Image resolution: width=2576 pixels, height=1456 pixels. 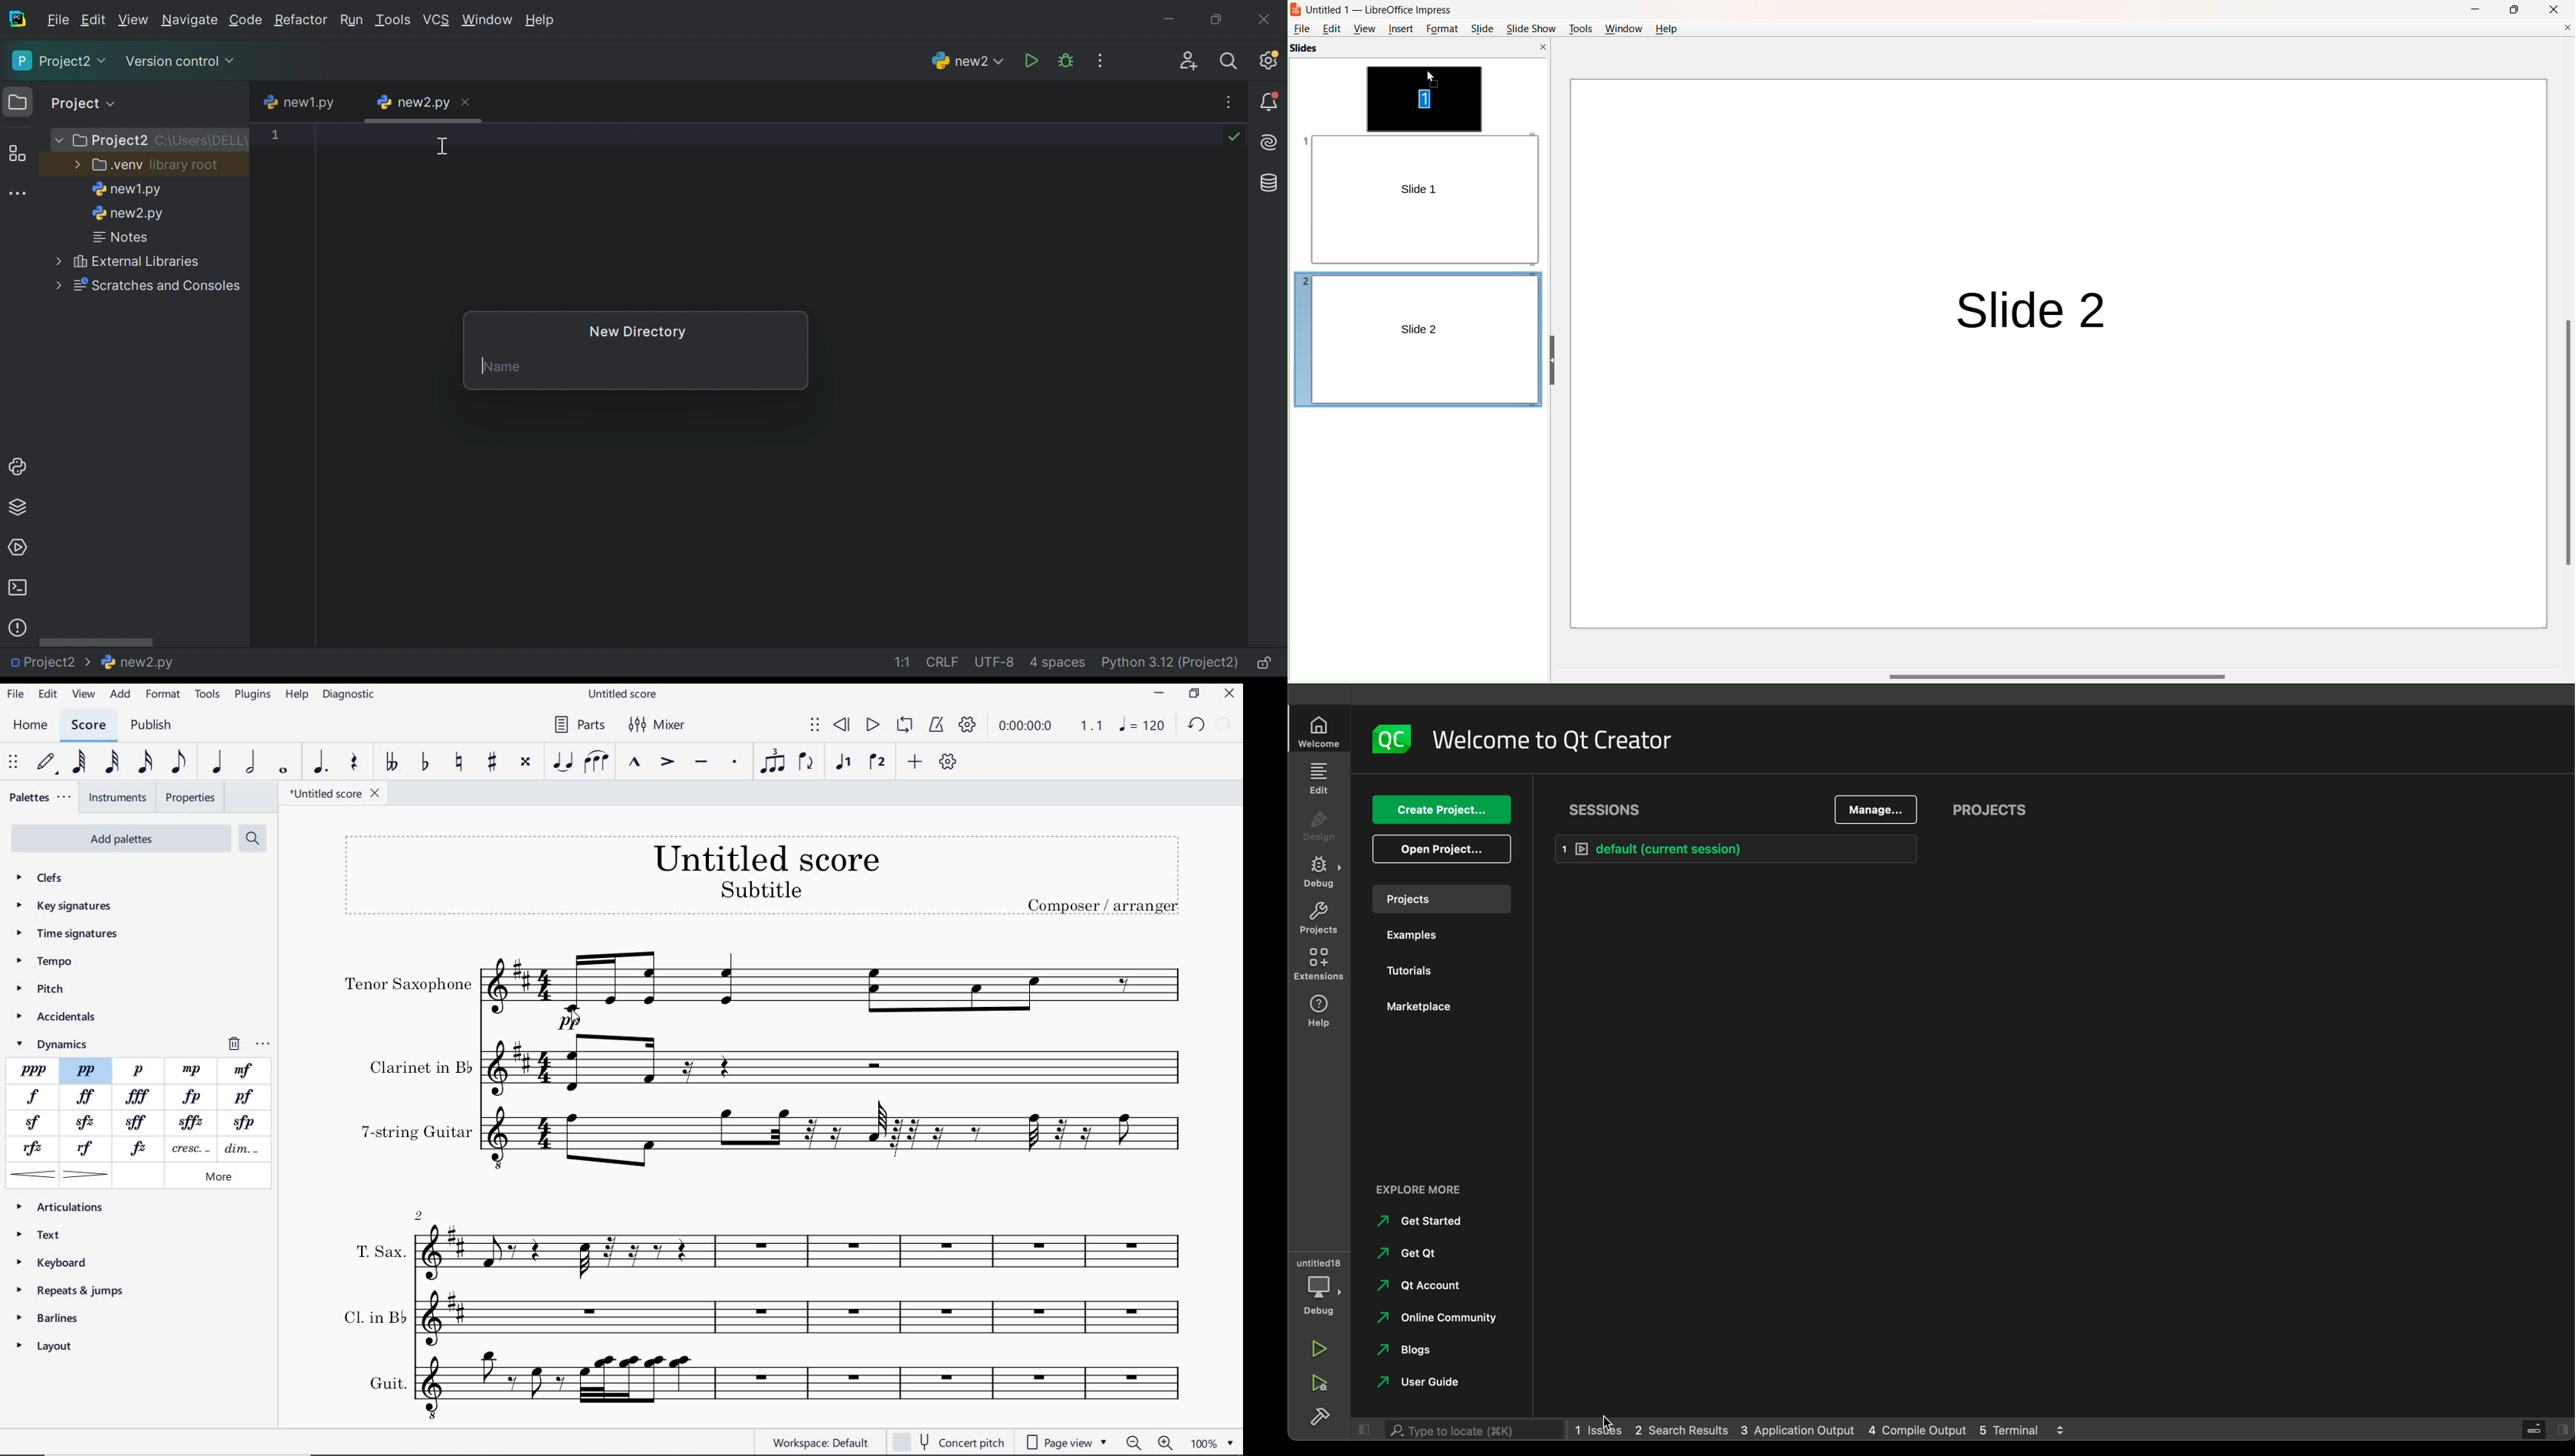 What do you see at coordinates (527, 763) in the screenshot?
I see `TOGGLE DOUBLE-SHARP` at bounding box center [527, 763].